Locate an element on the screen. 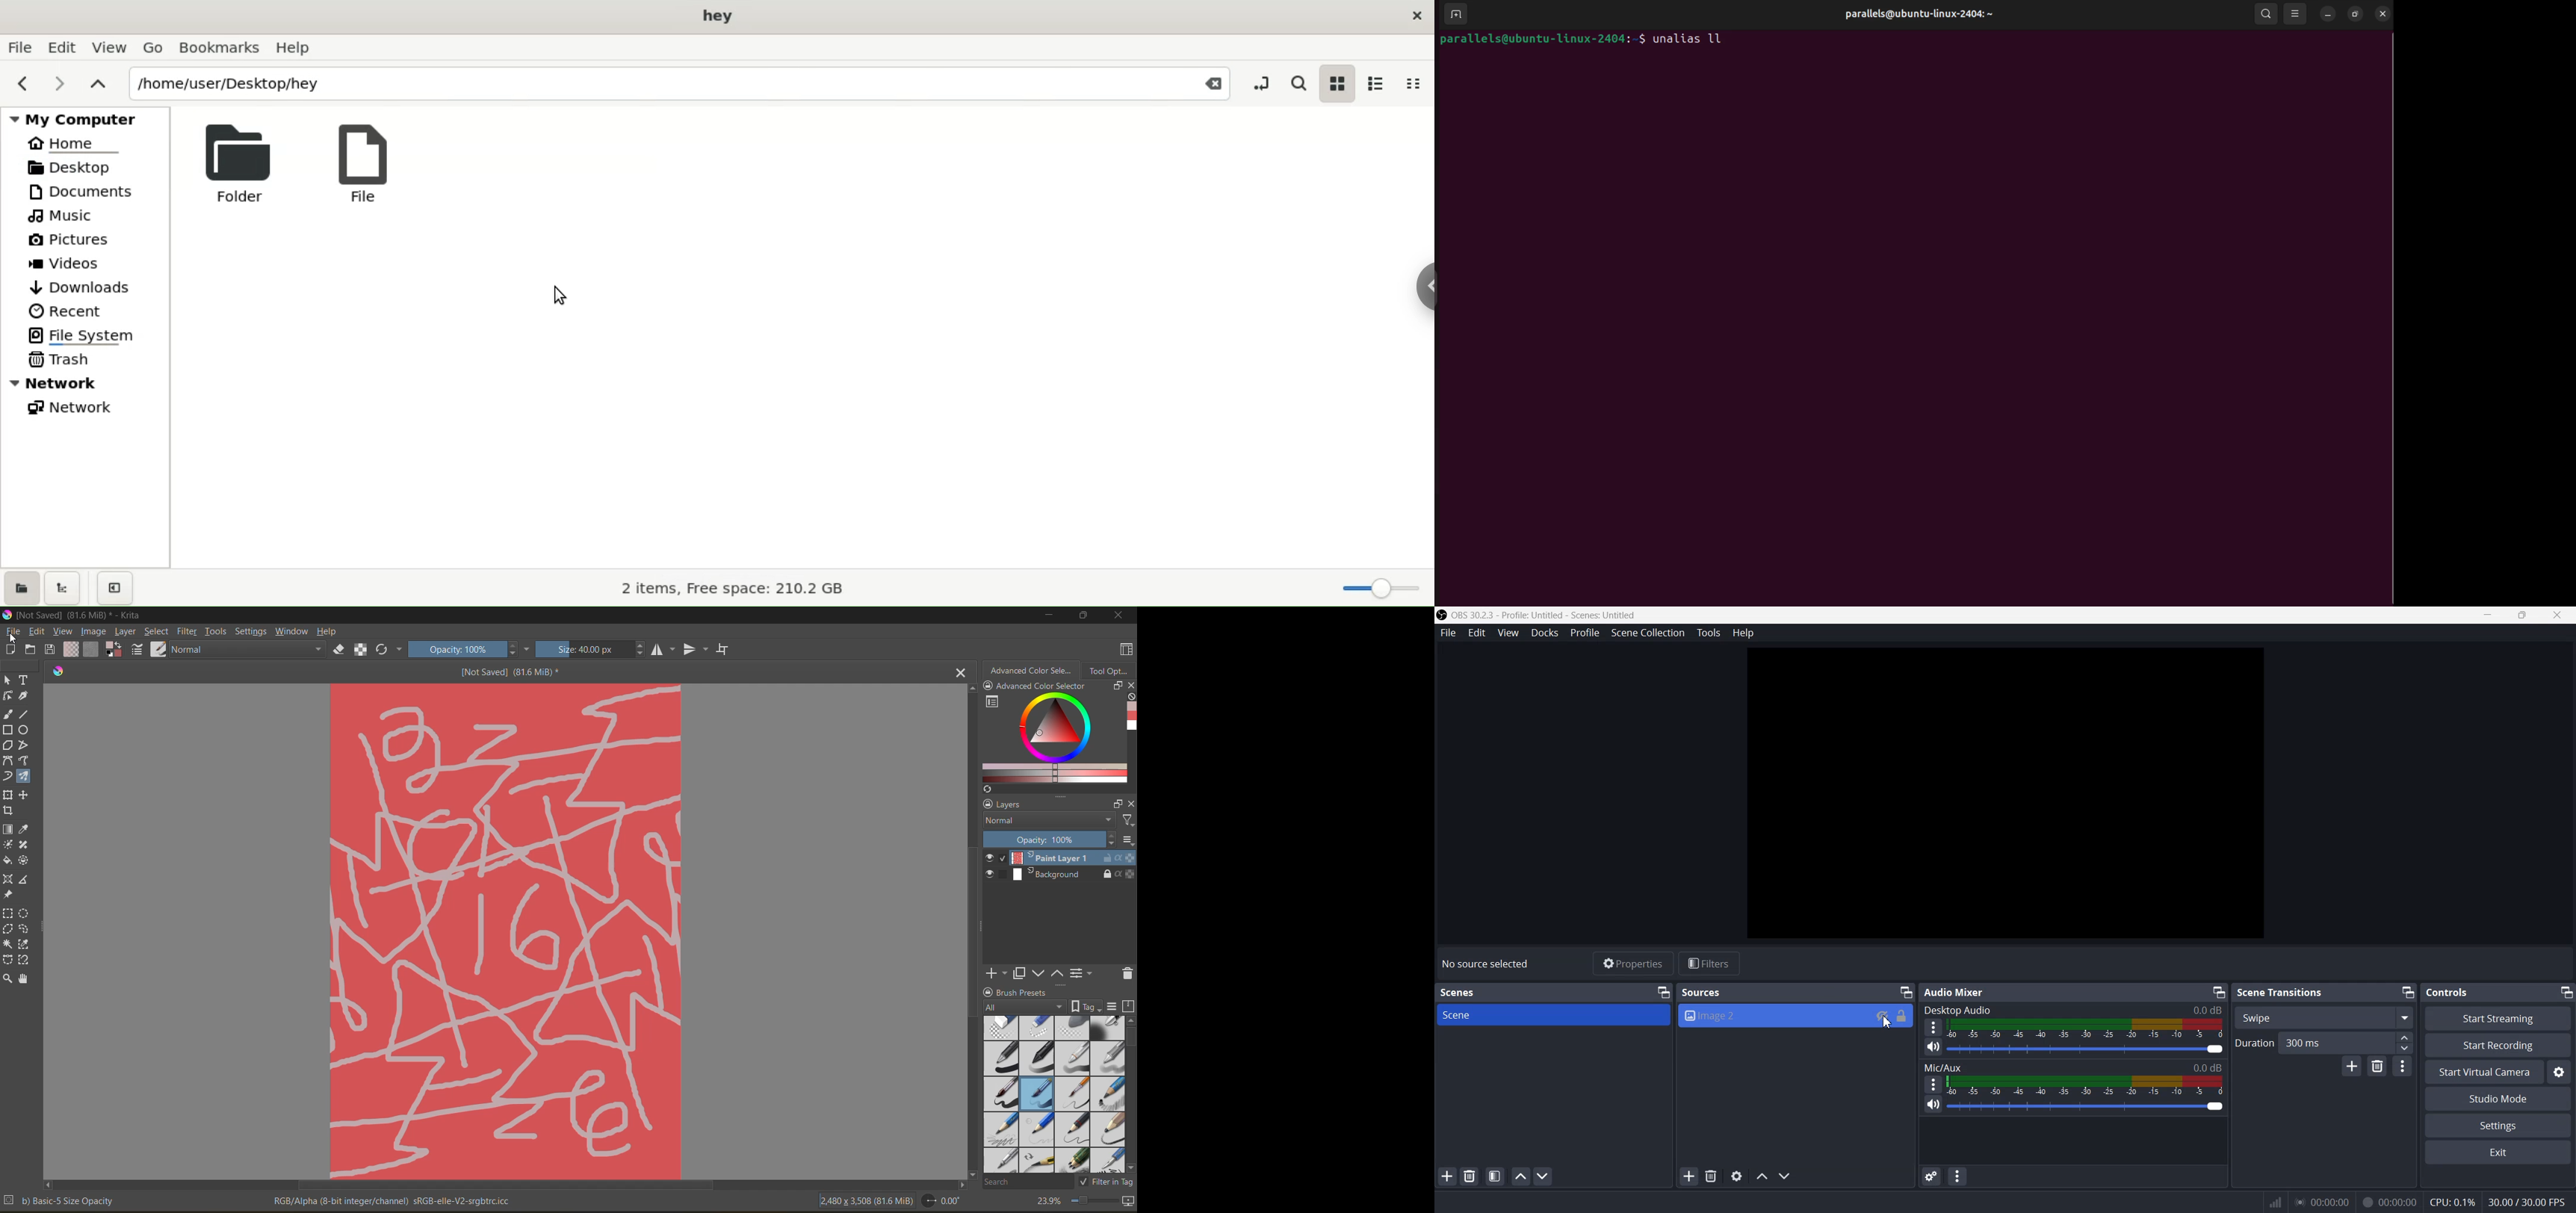 The width and height of the screenshot is (2576, 1232). advanced color selector is located at coordinates (1031, 669).